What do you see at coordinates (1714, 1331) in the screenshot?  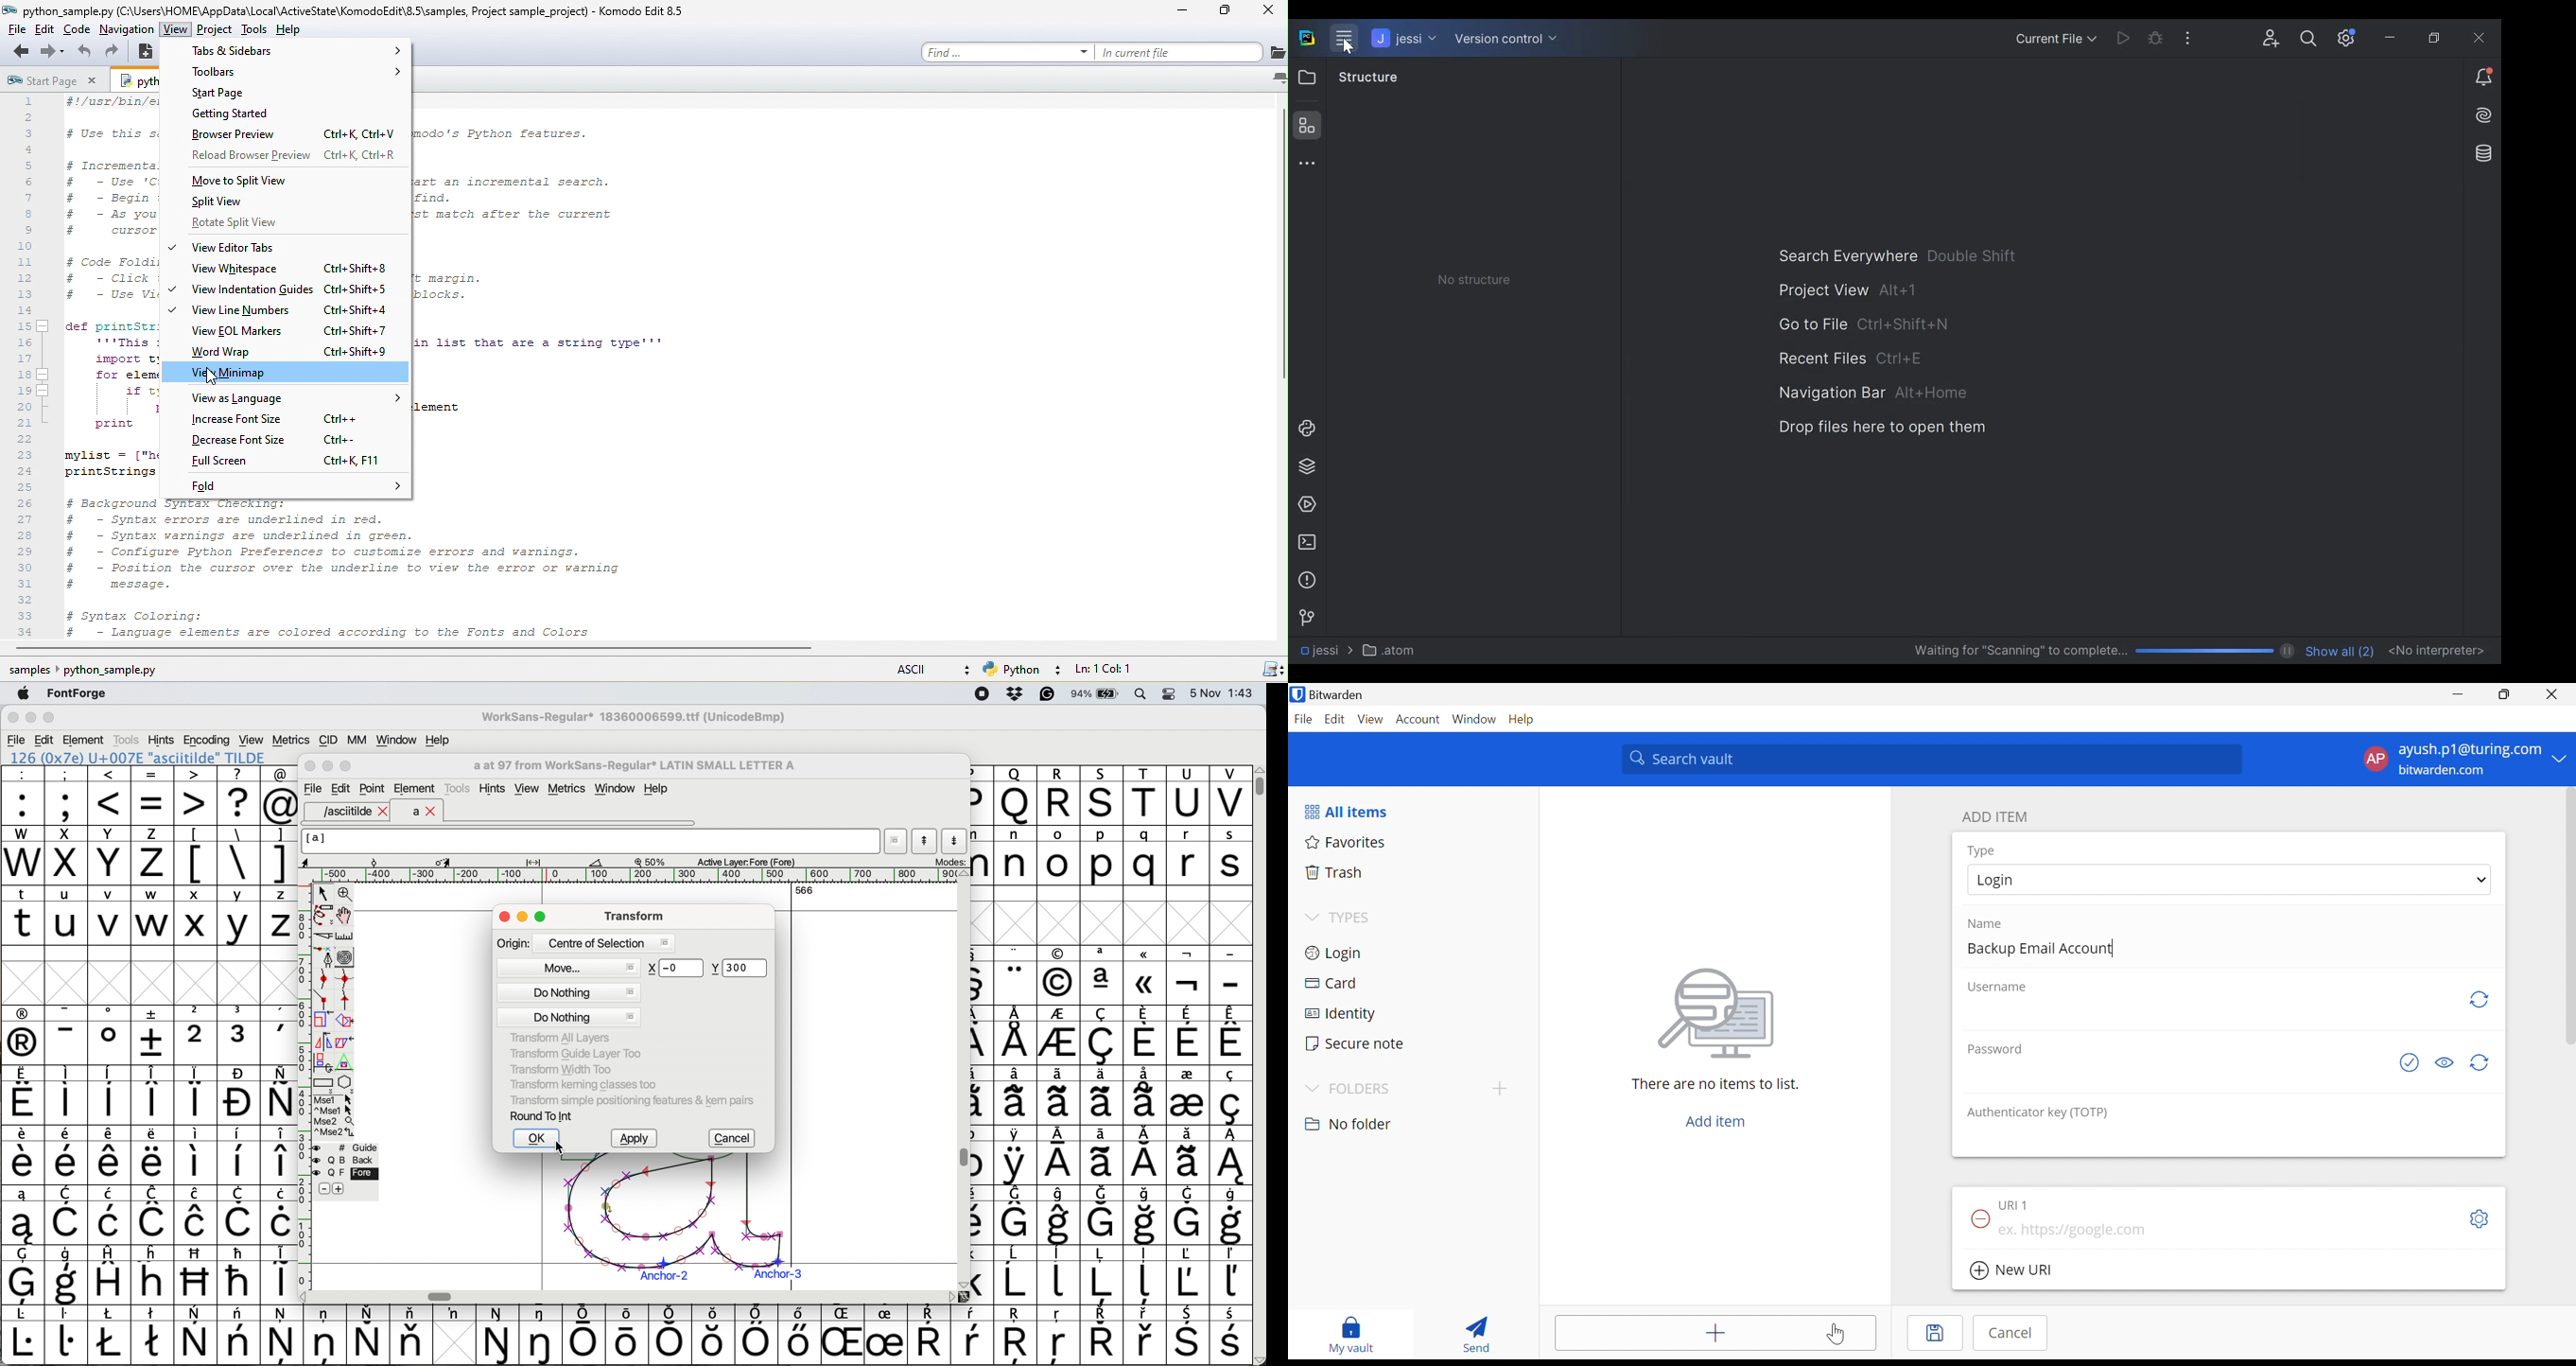 I see `Add item` at bounding box center [1714, 1331].